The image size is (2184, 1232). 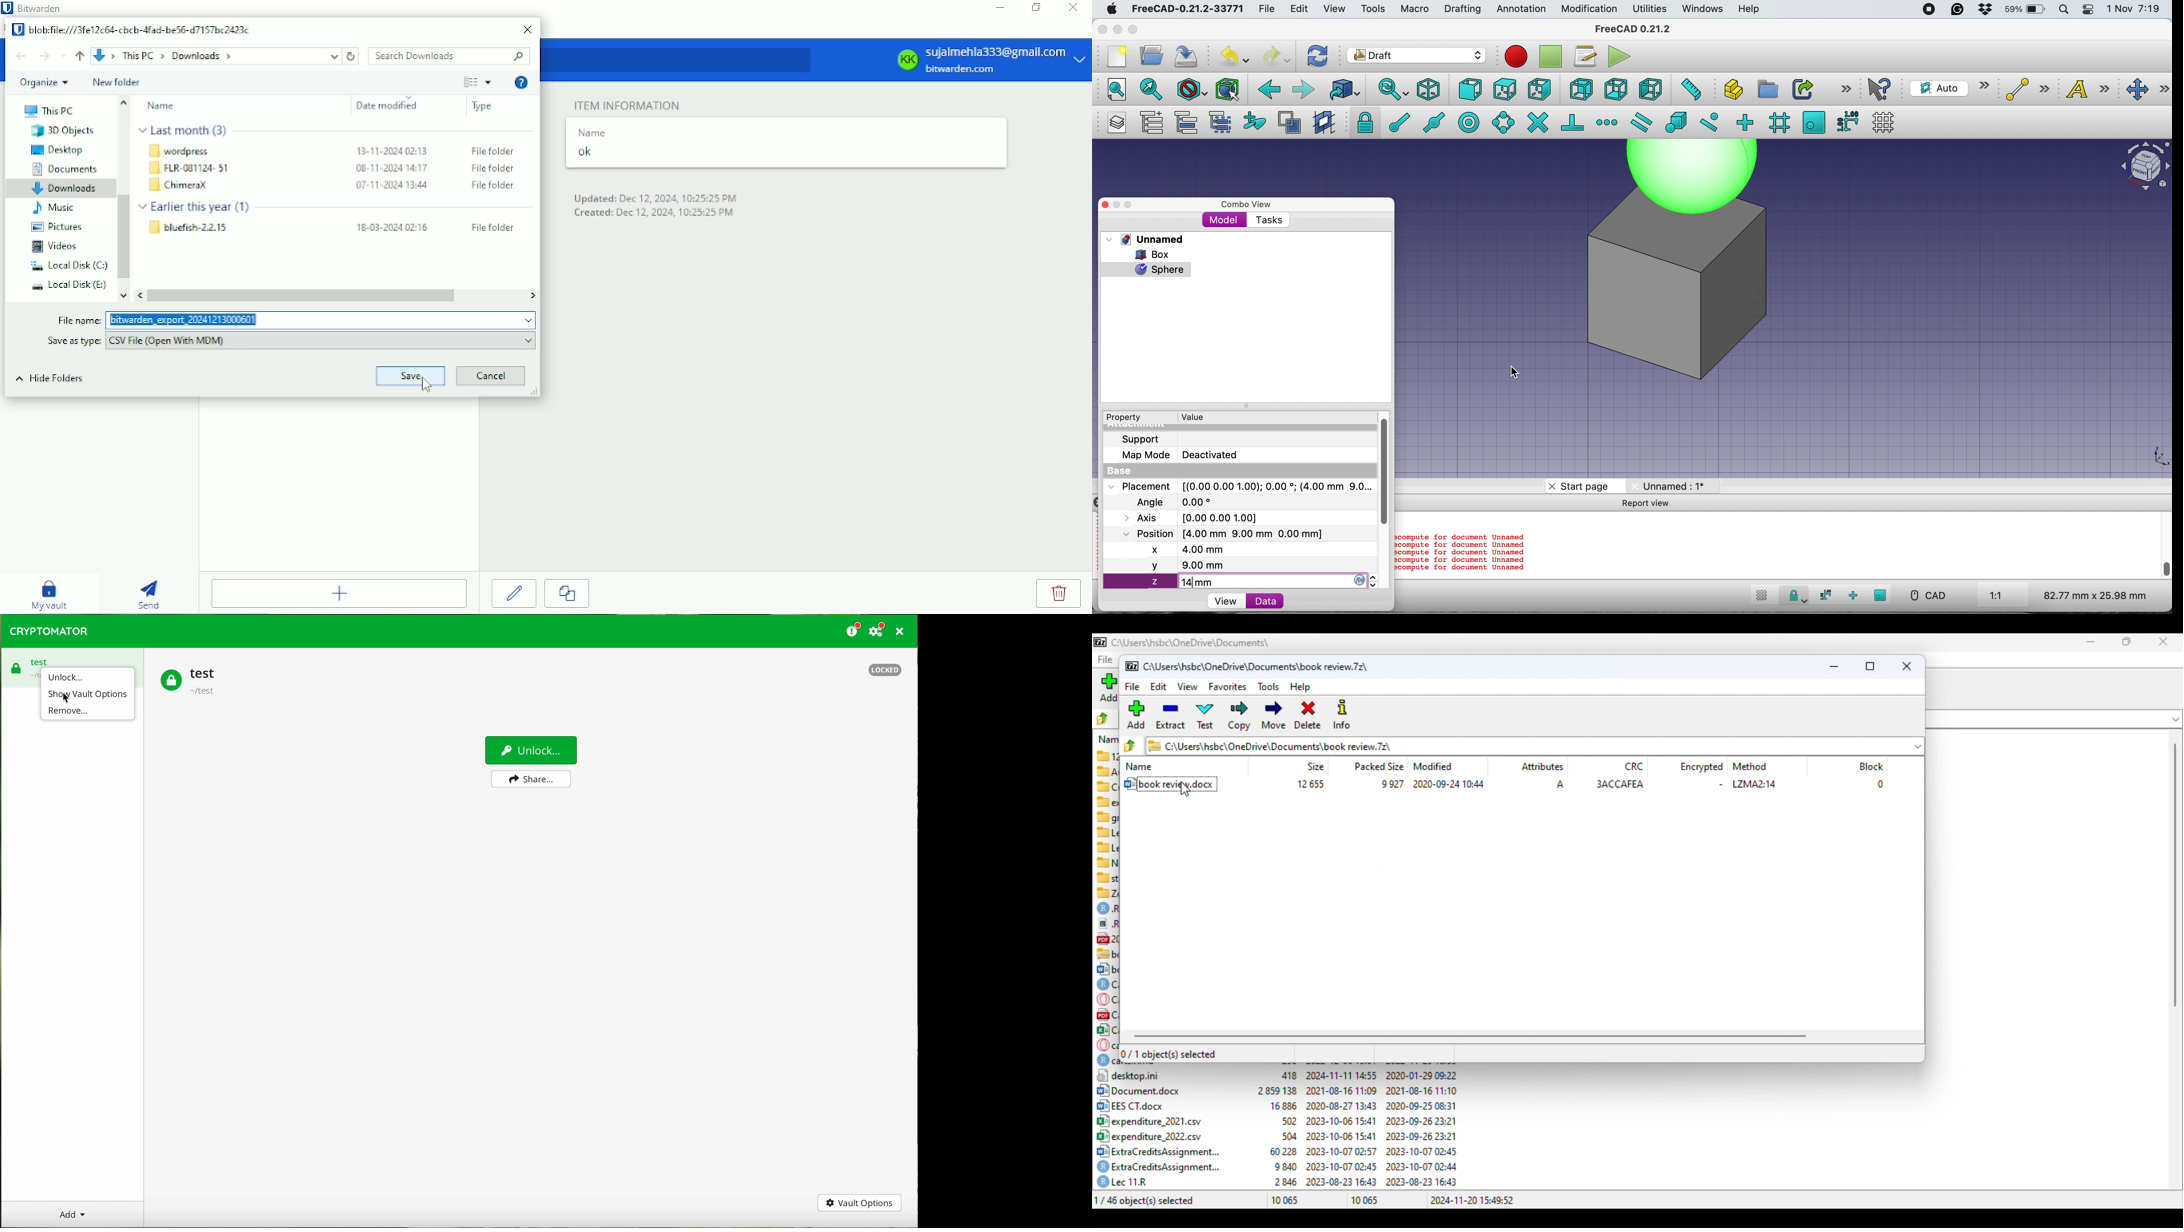 What do you see at coordinates (2165, 542) in the screenshot?
I see `scroll bar` at bounding box center [2165, 542].